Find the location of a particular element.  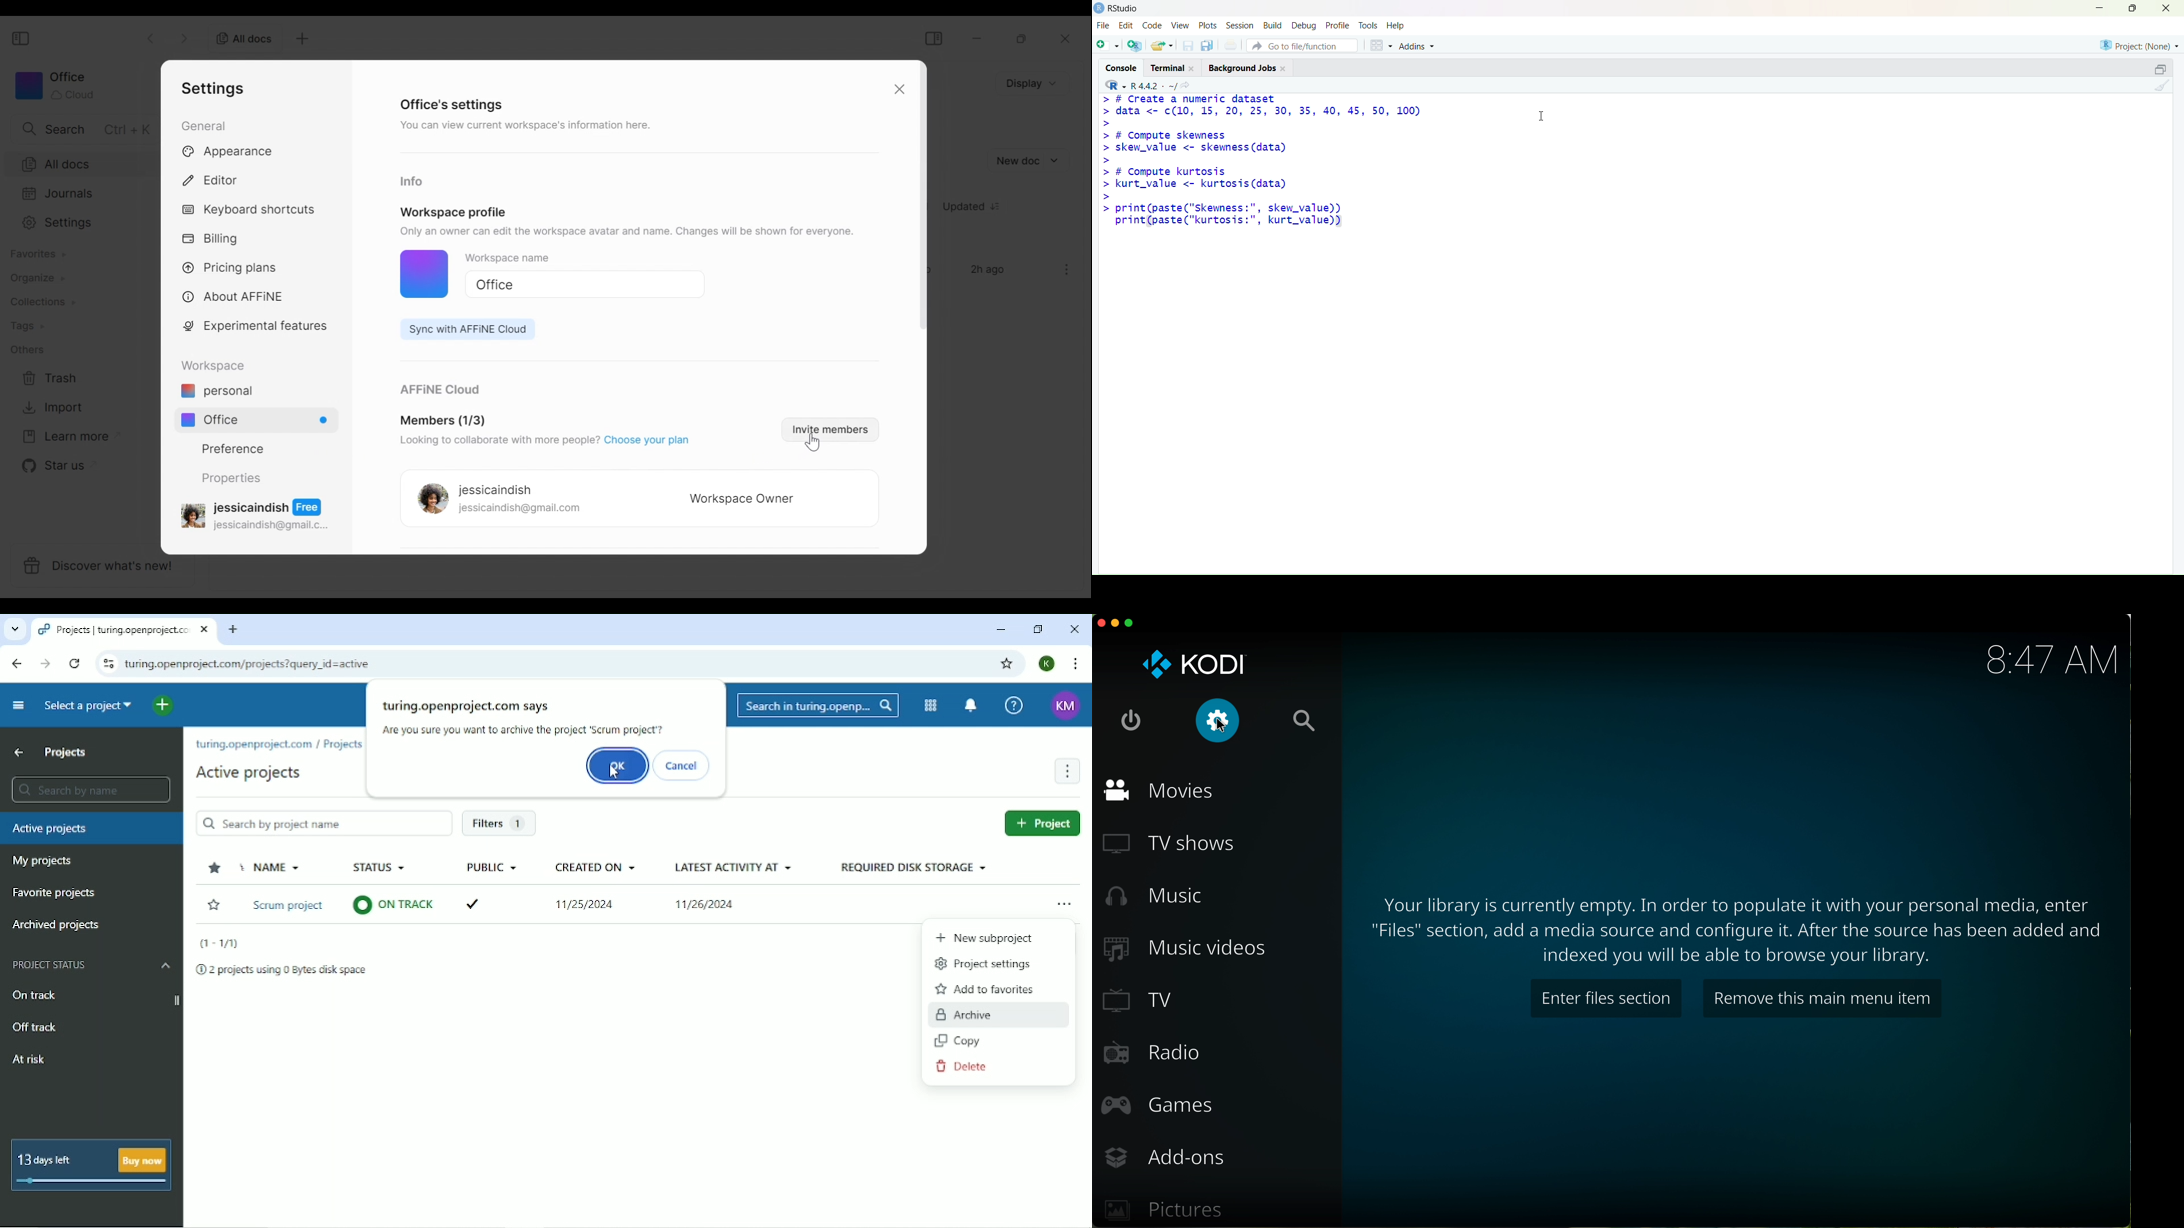

cursor is located at coordinates (612, 772).